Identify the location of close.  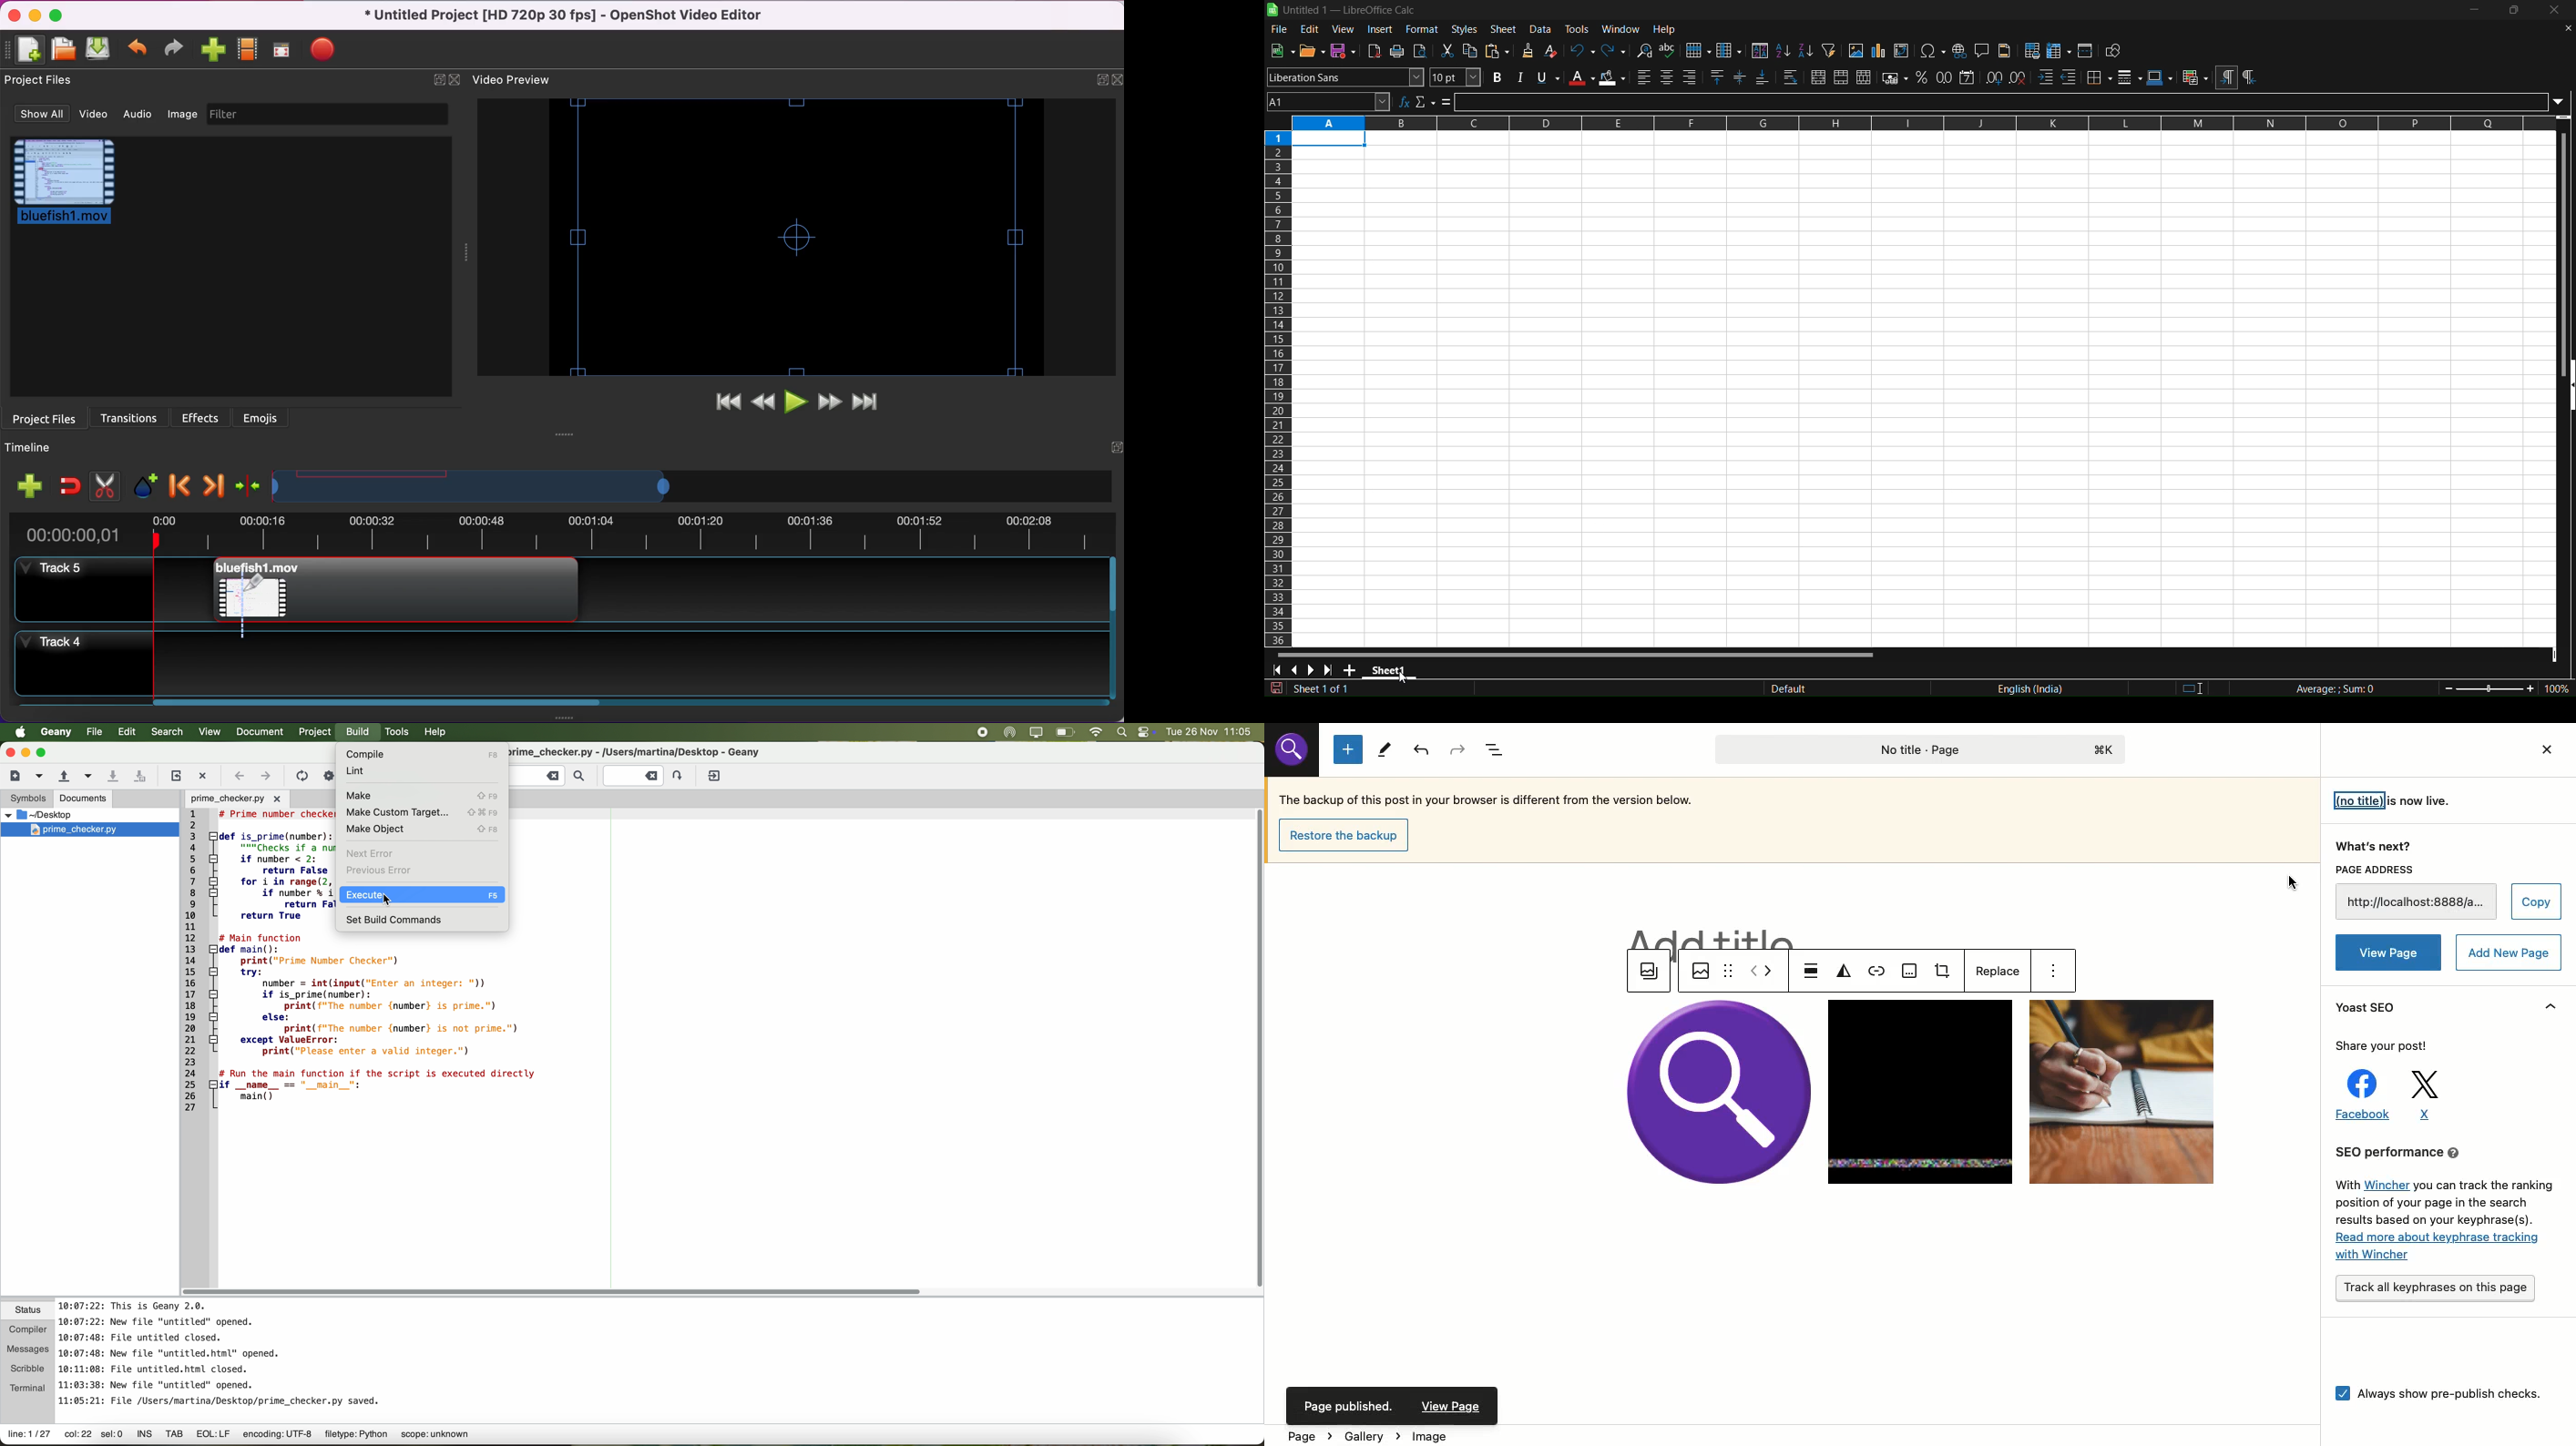
(2542, 751).